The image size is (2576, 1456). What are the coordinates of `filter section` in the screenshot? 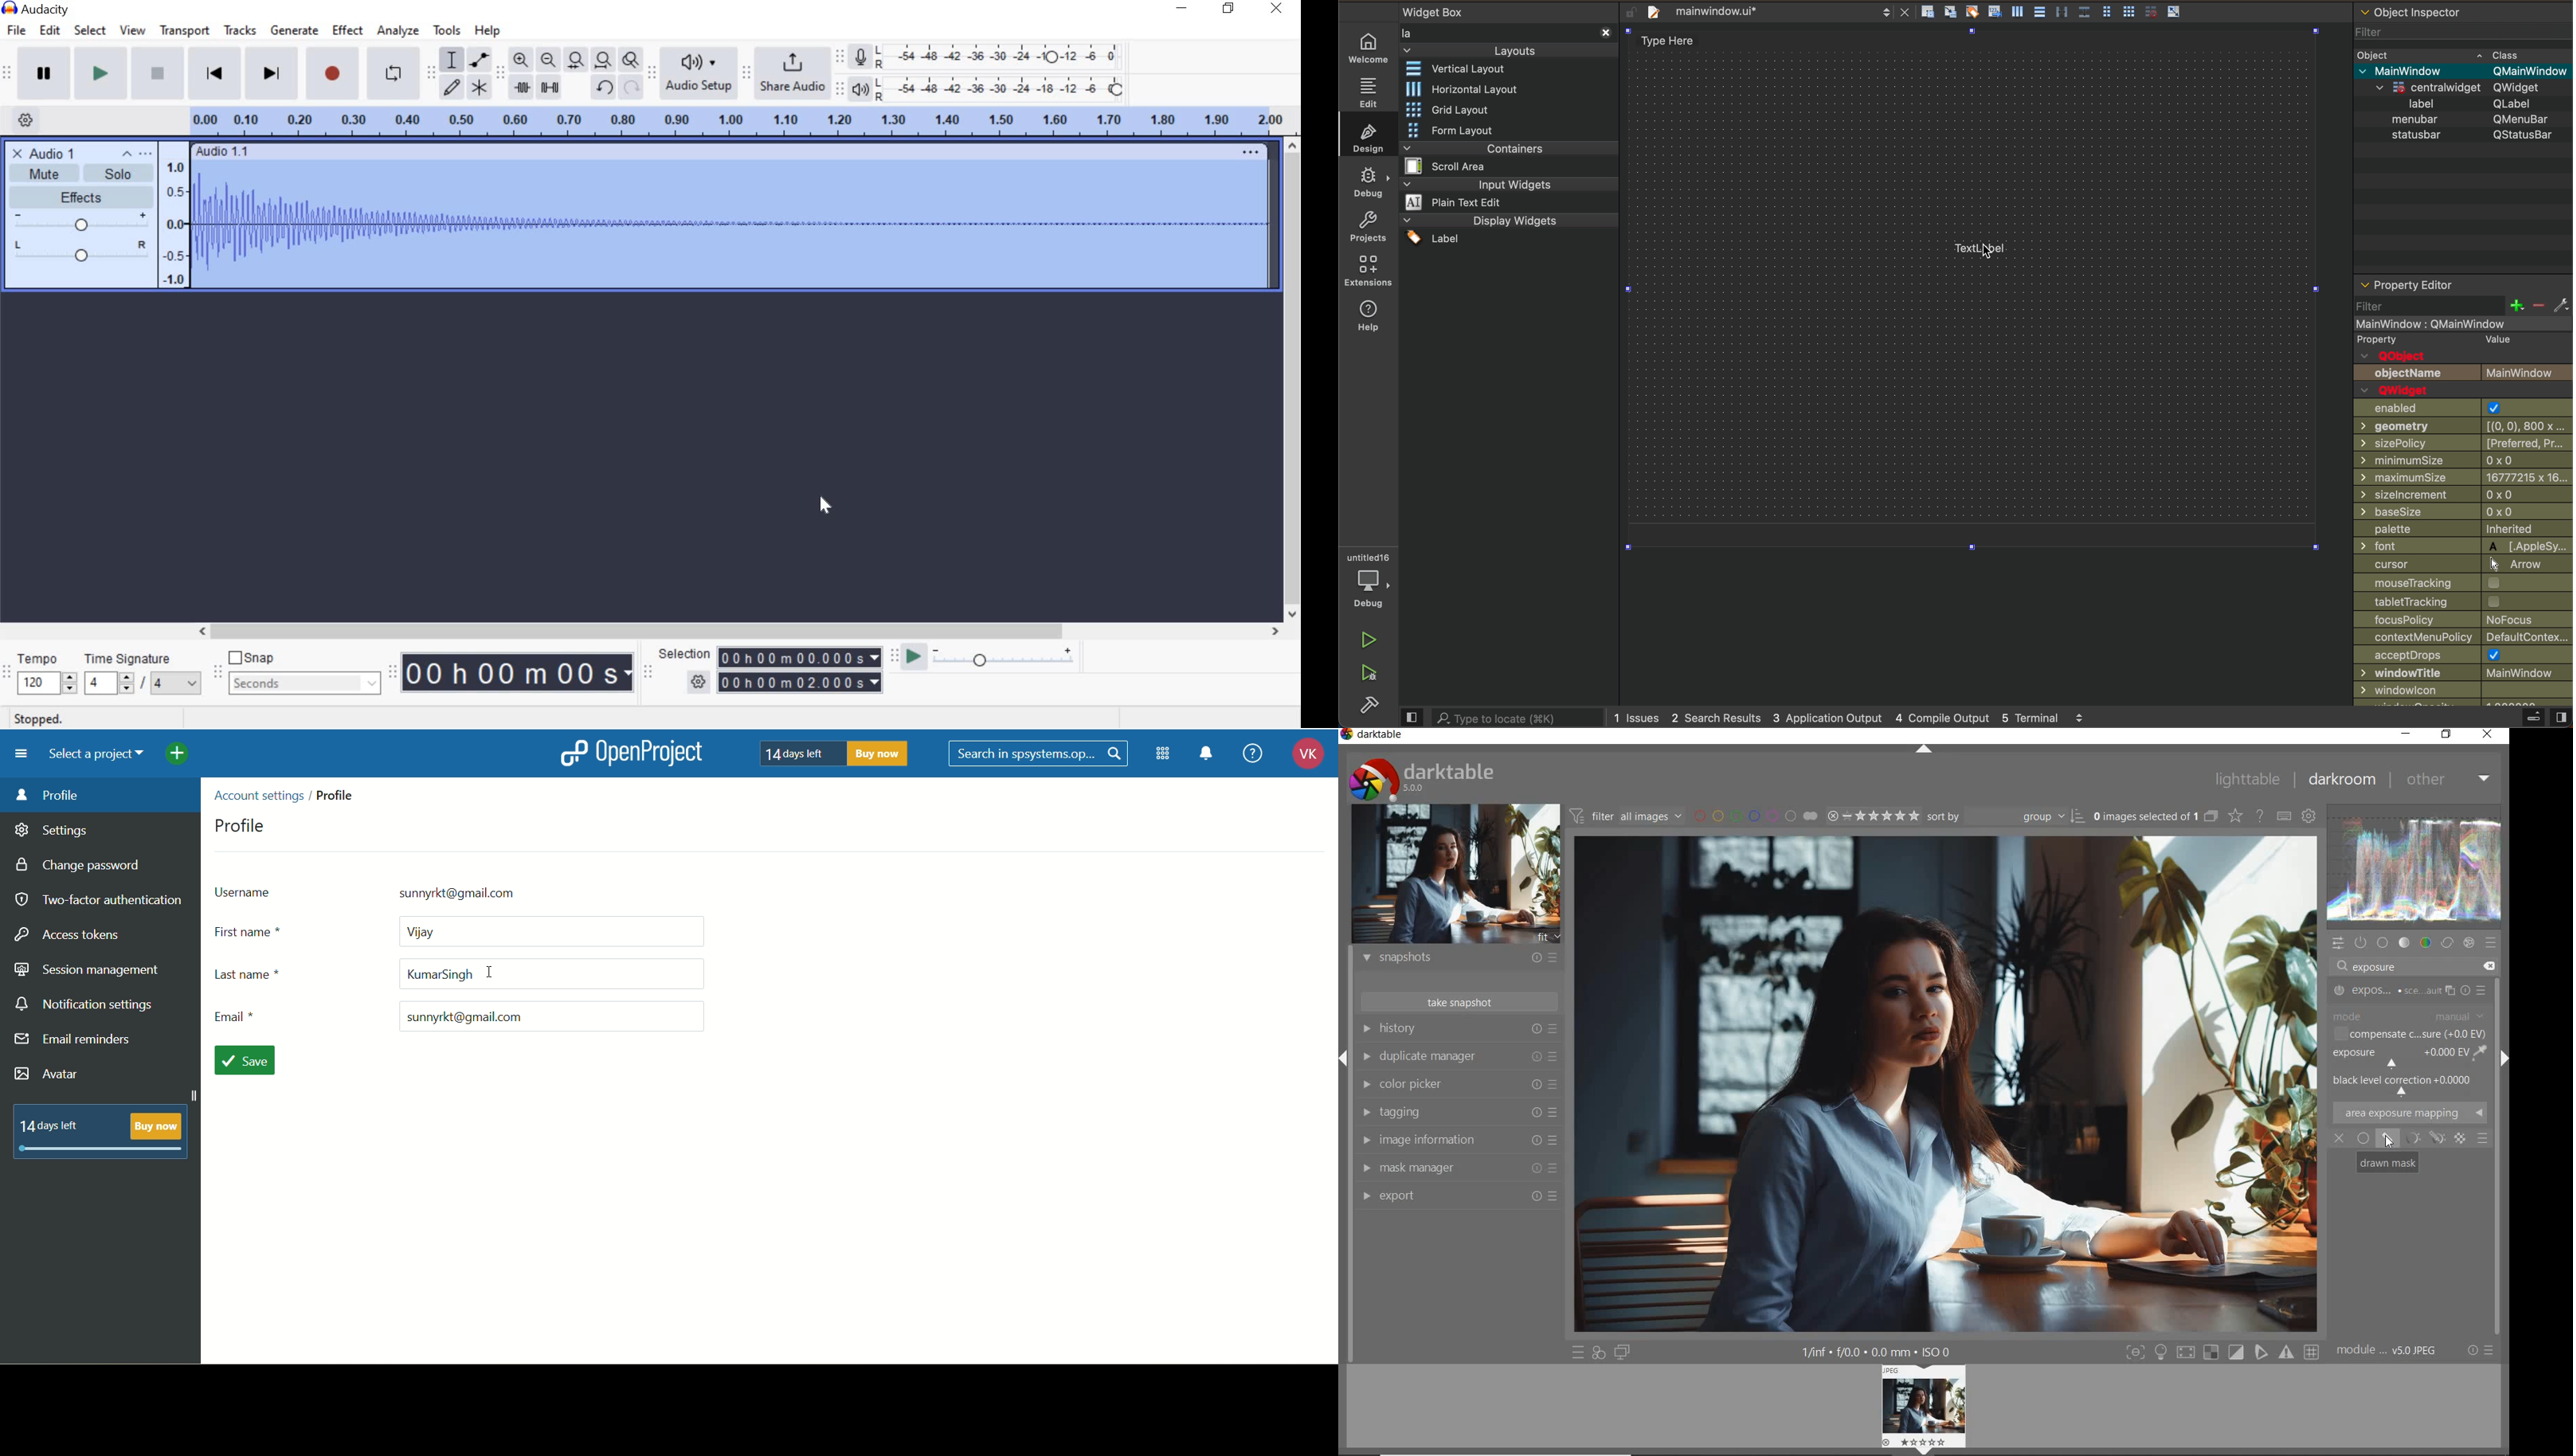 It's located at (2461, 304).